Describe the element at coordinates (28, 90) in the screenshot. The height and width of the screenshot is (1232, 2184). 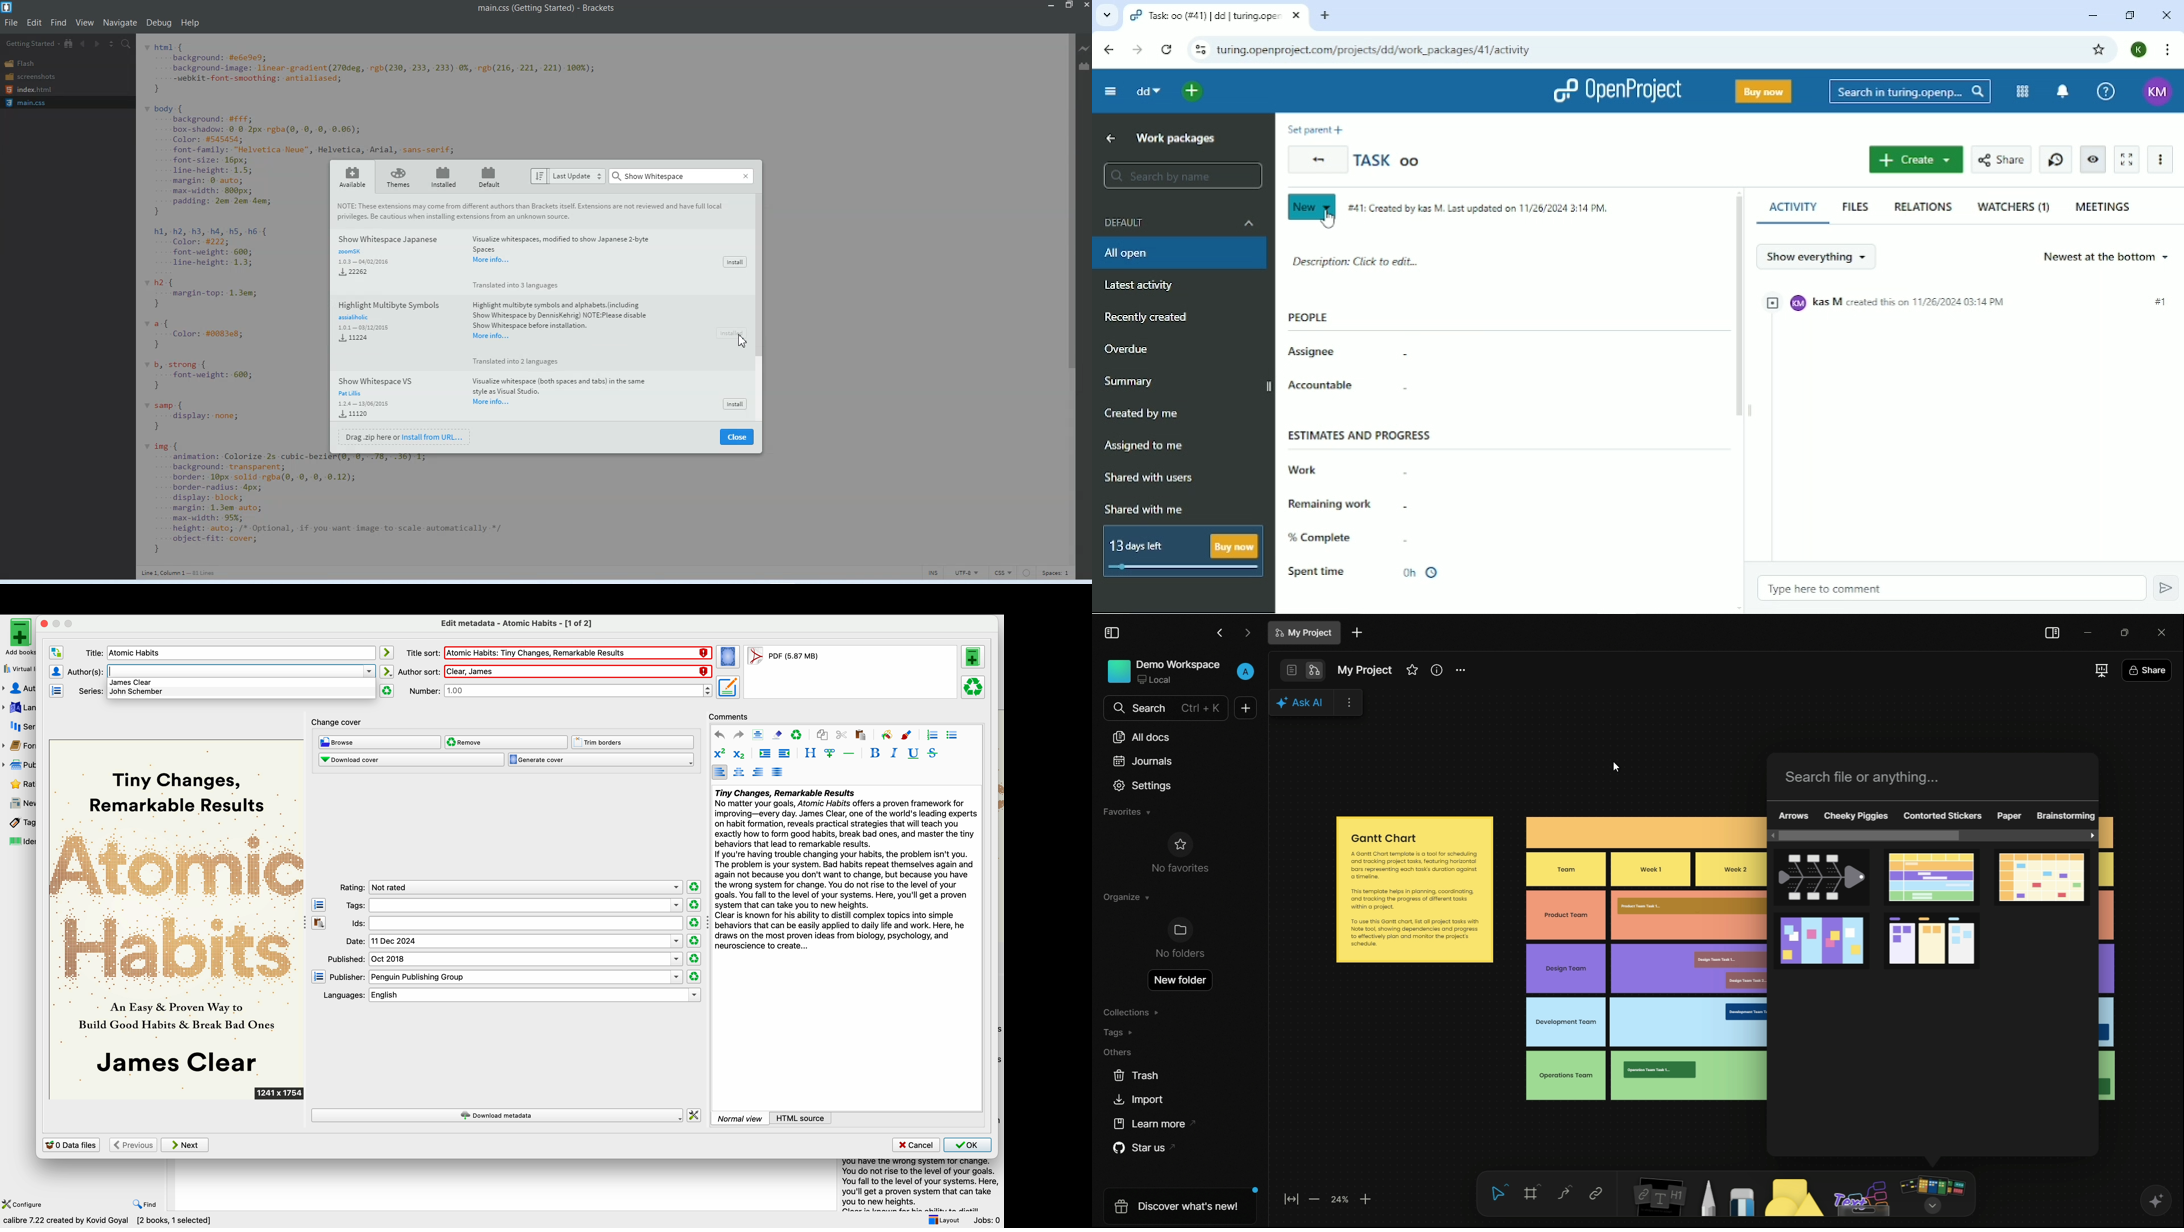
I see `Index.html` at that location.